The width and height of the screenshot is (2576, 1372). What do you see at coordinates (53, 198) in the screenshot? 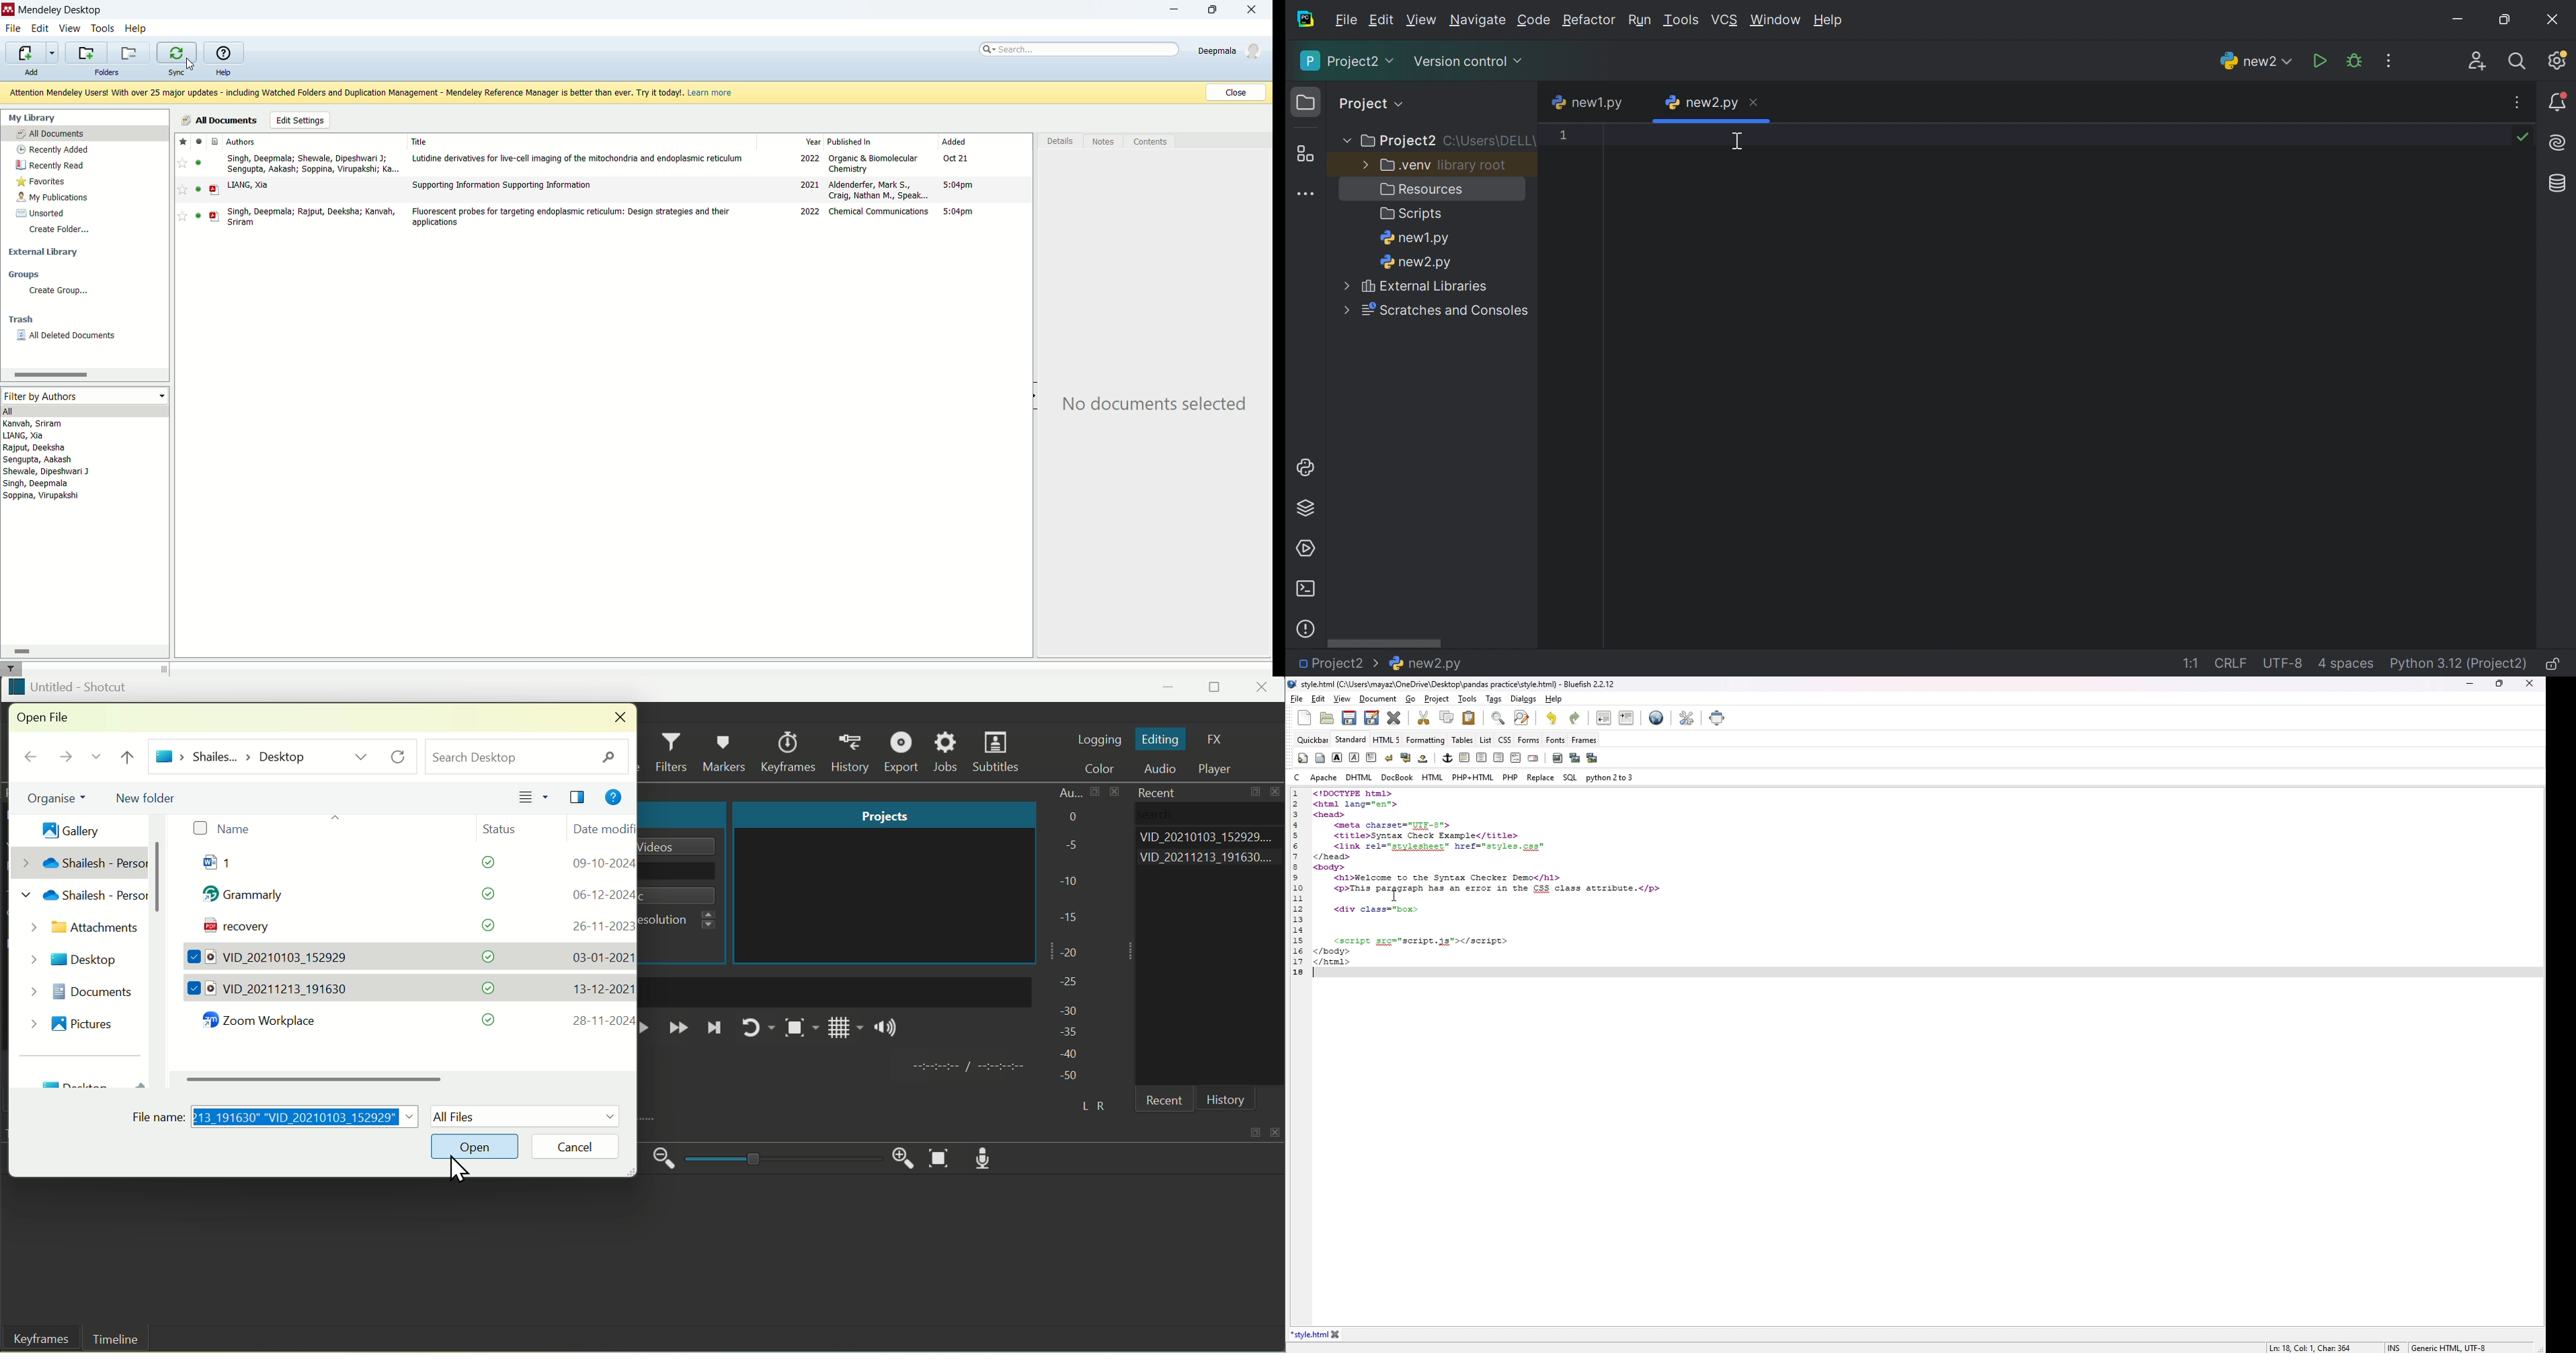
I see `my publications` at bounding box center [53, 198].